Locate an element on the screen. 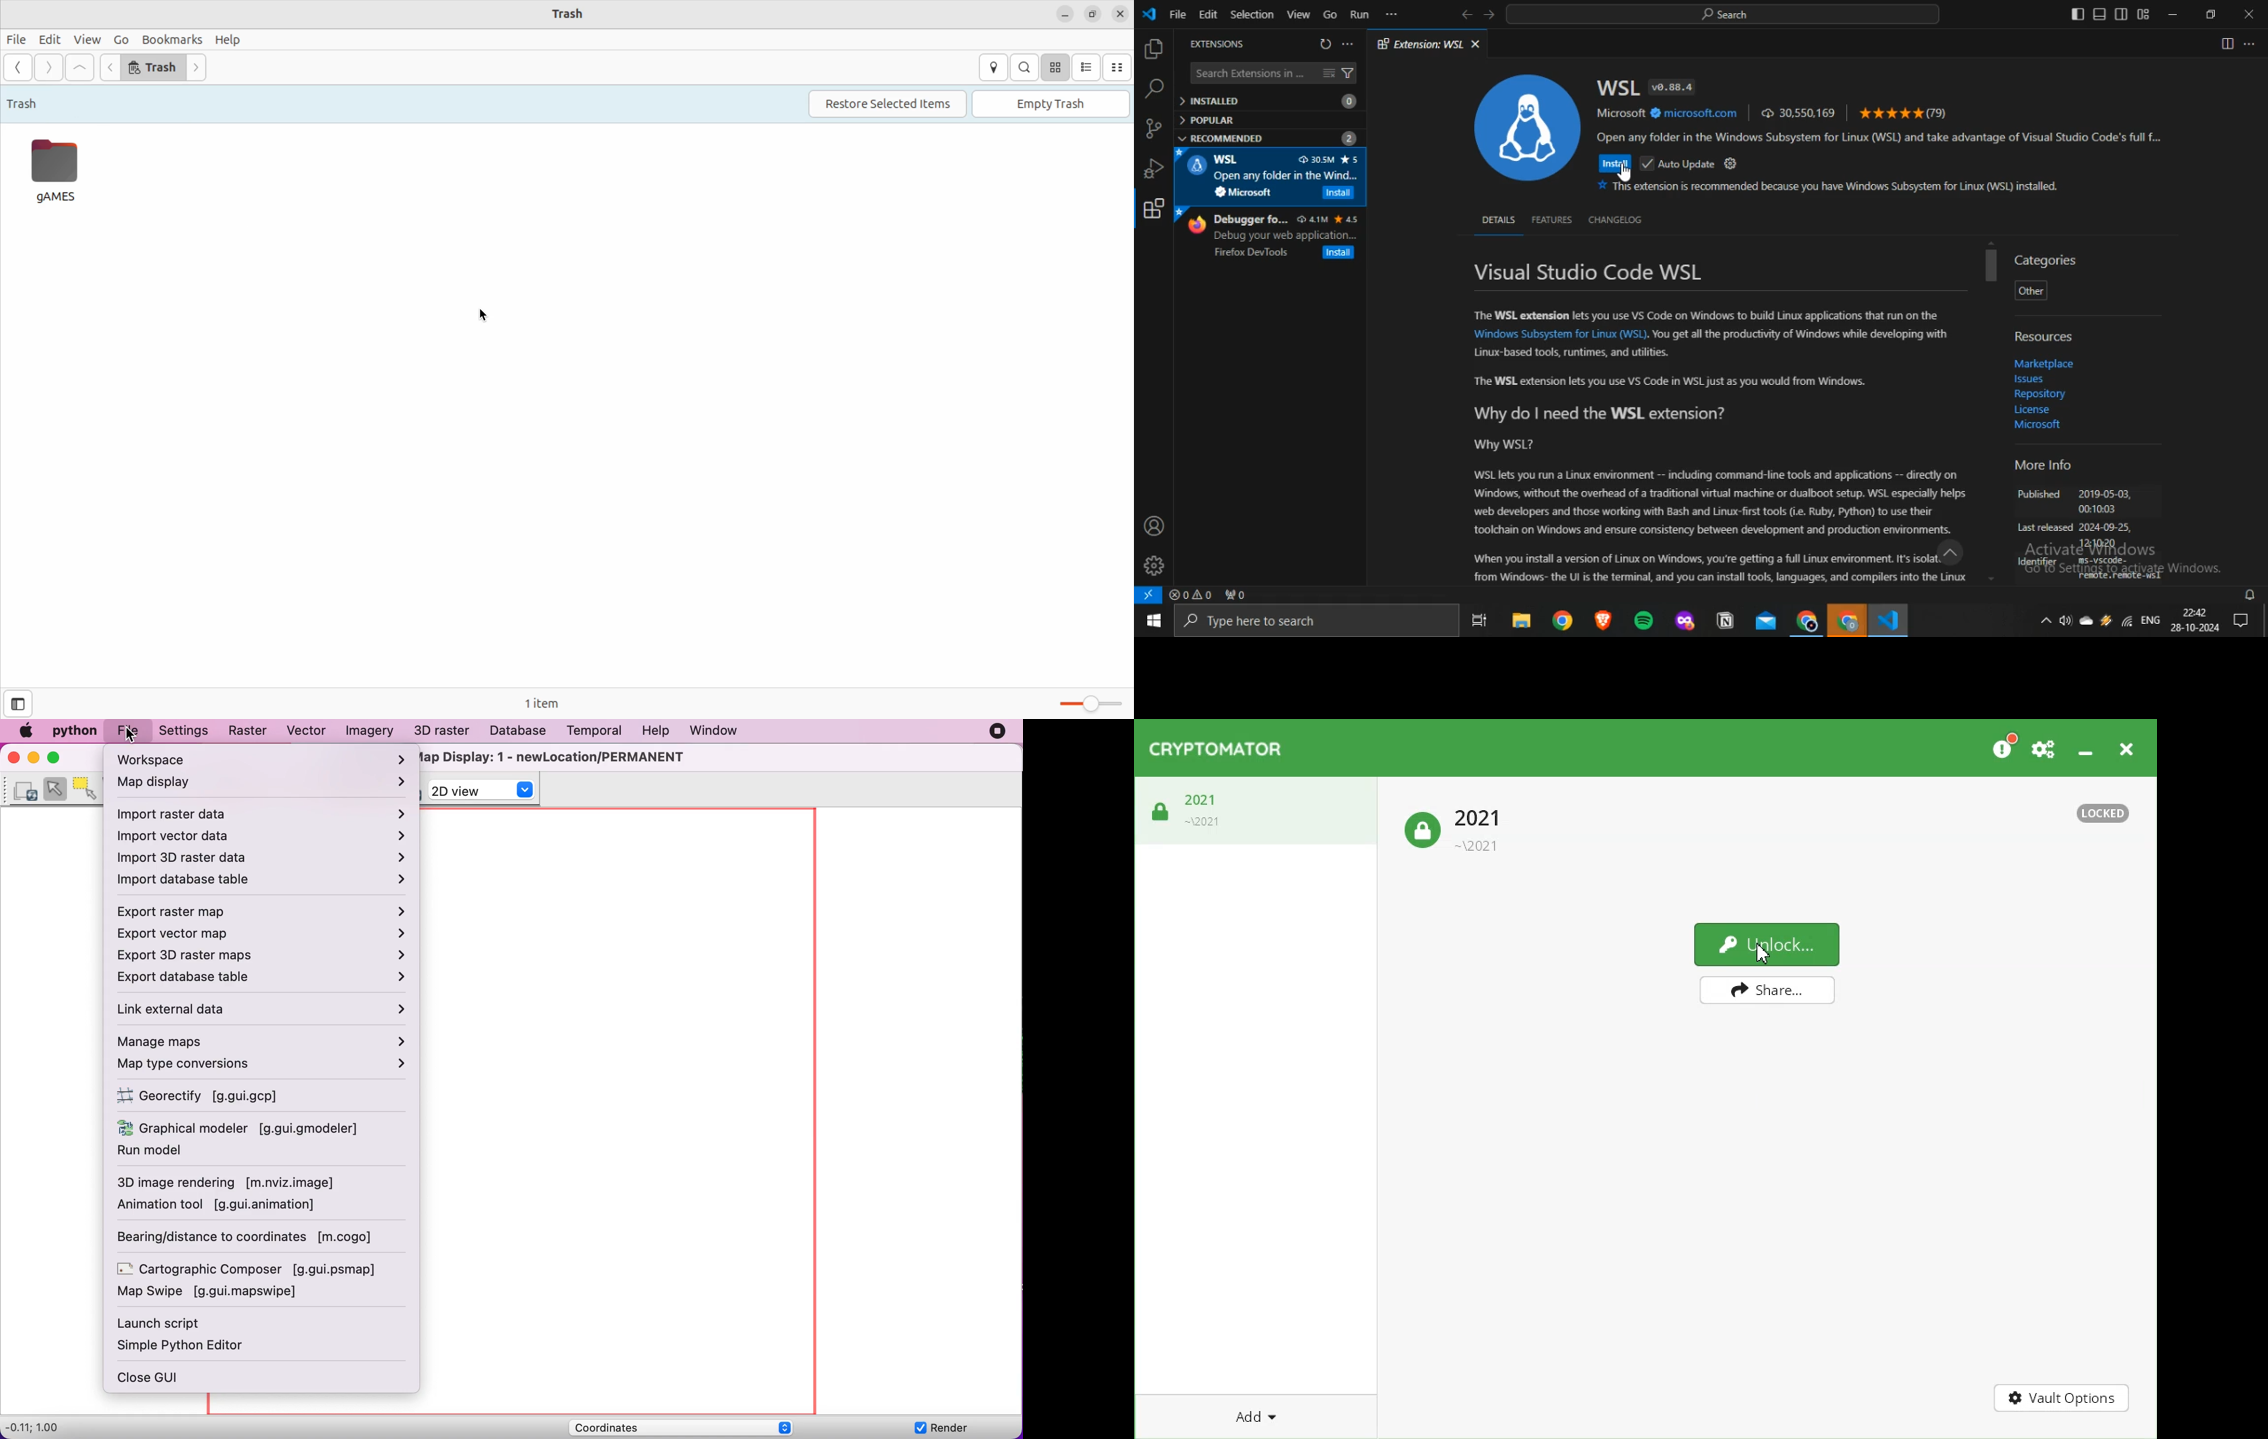 The height and width of the screenshot is (1456, 2268). 2024-09-25, is located at coordinates (2107, 528).